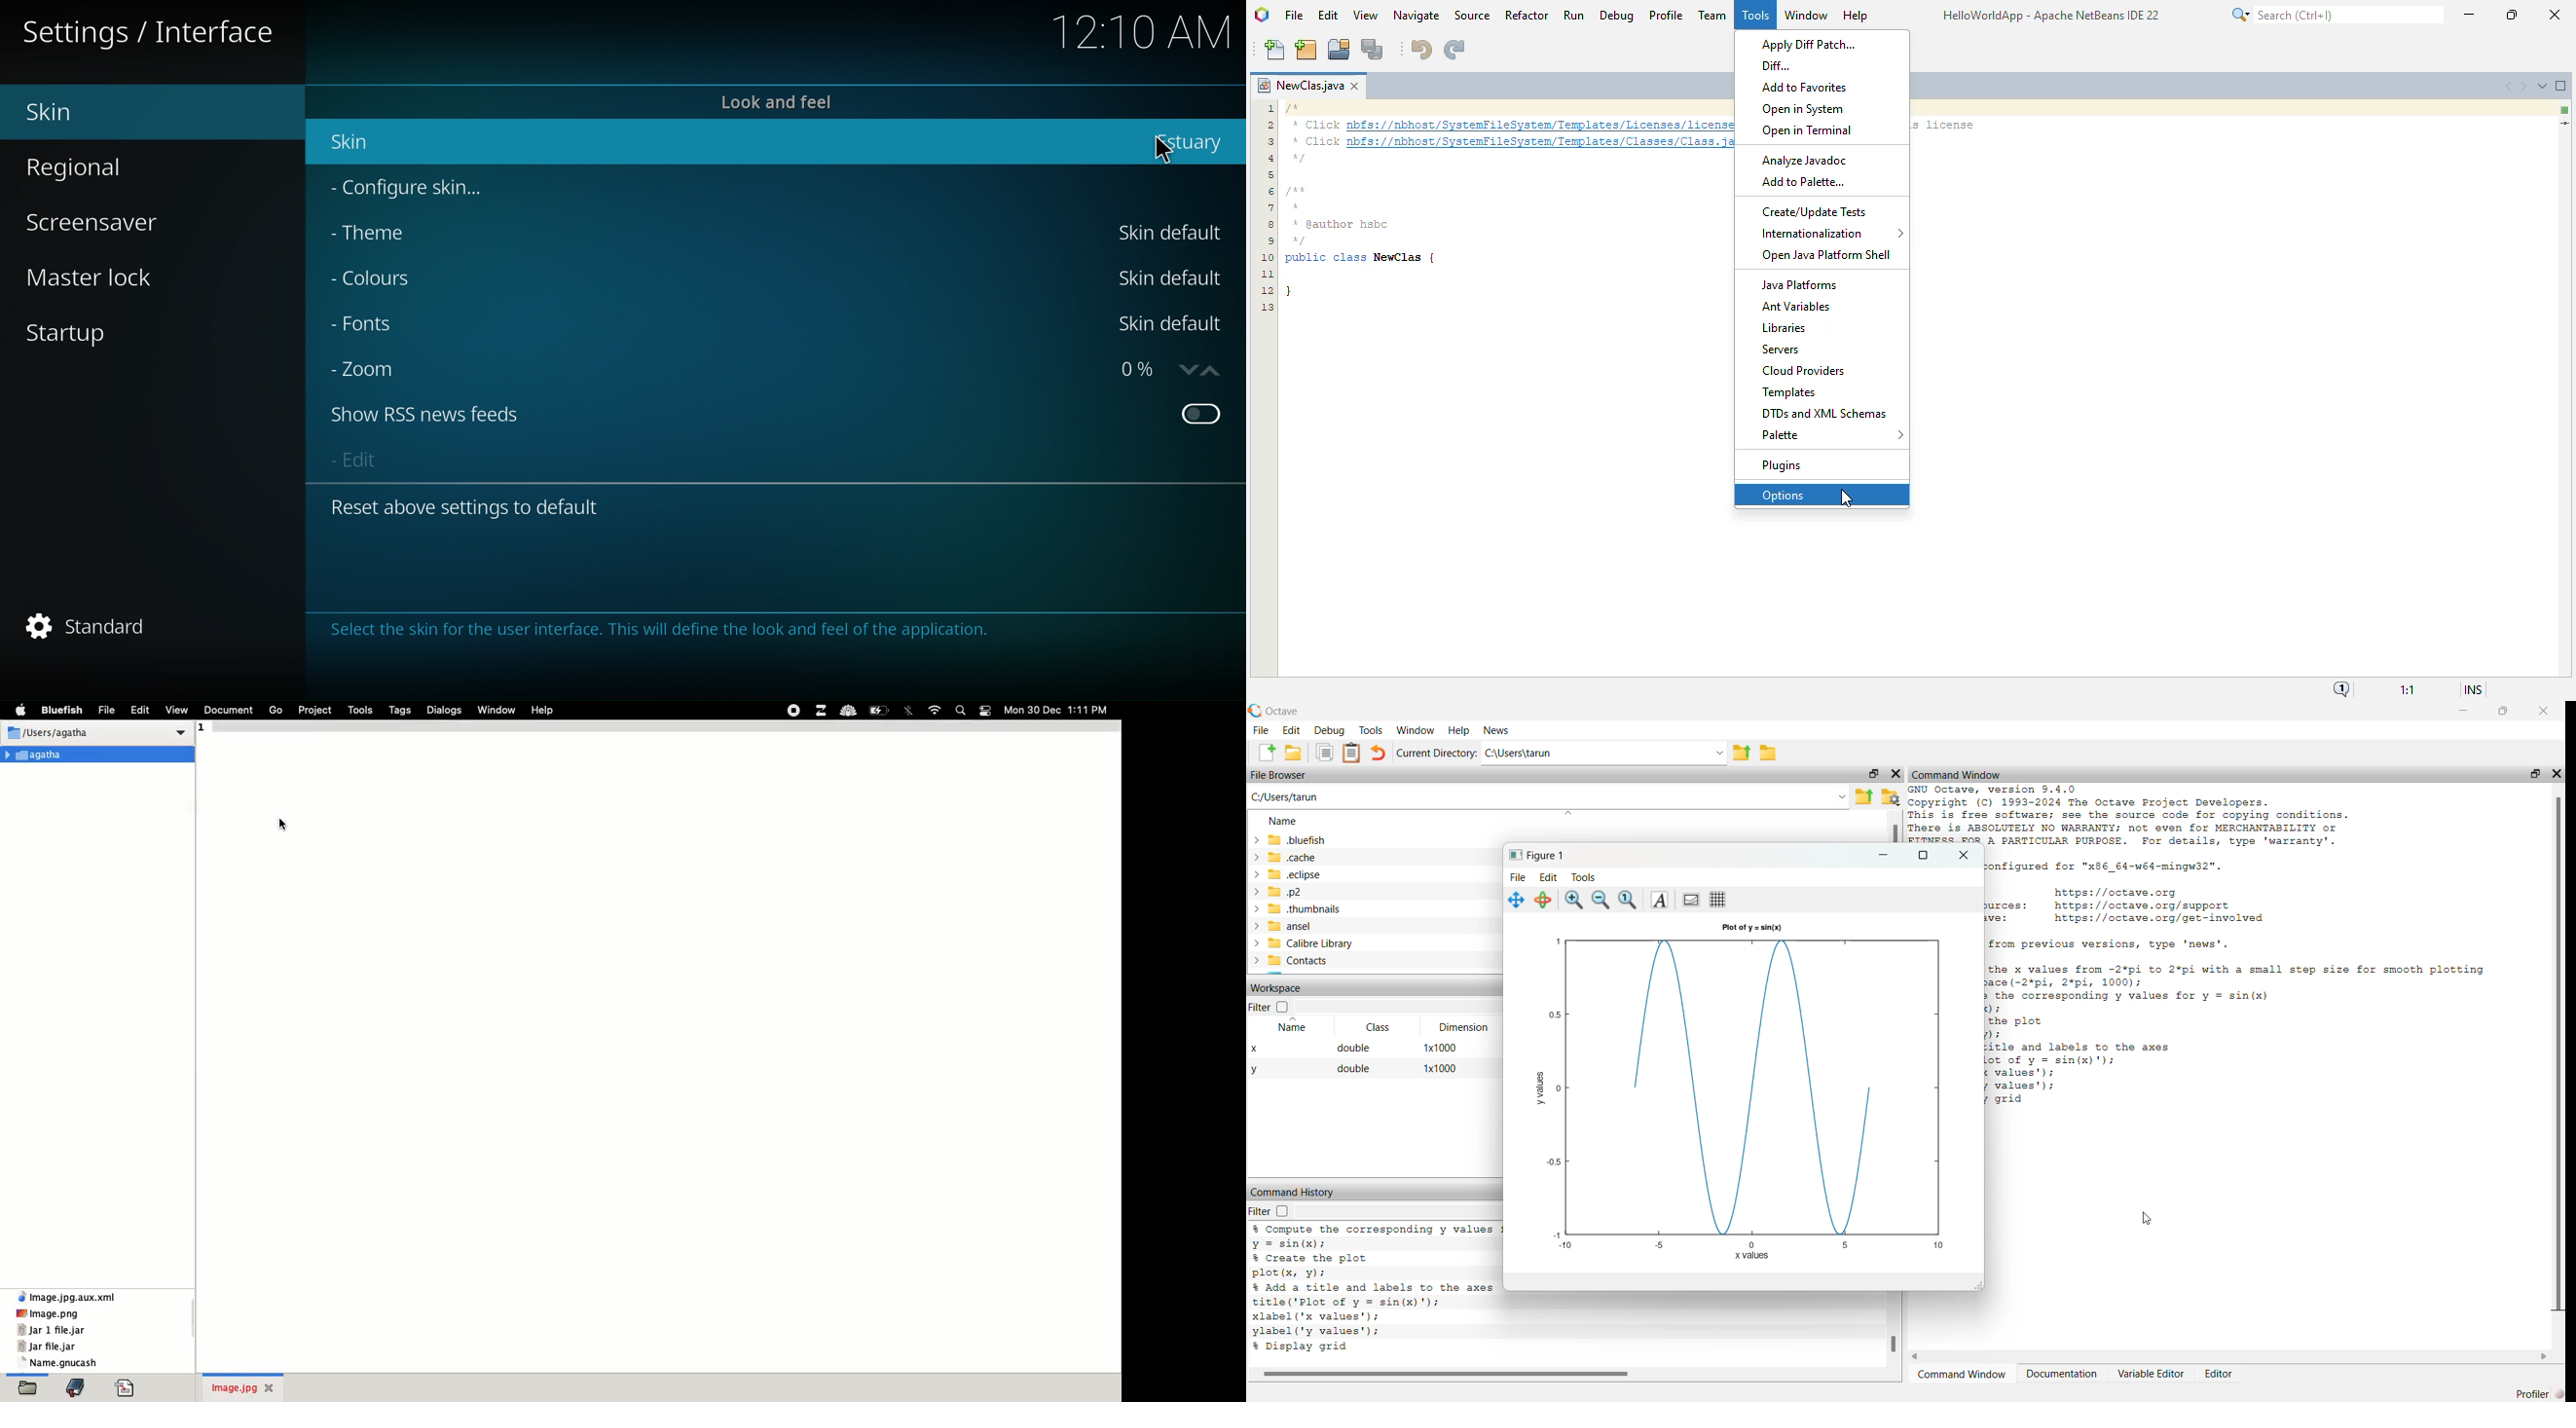  Describe the element at coordinates (2565, 110) in the screenshot. I see `no errors` at that location.